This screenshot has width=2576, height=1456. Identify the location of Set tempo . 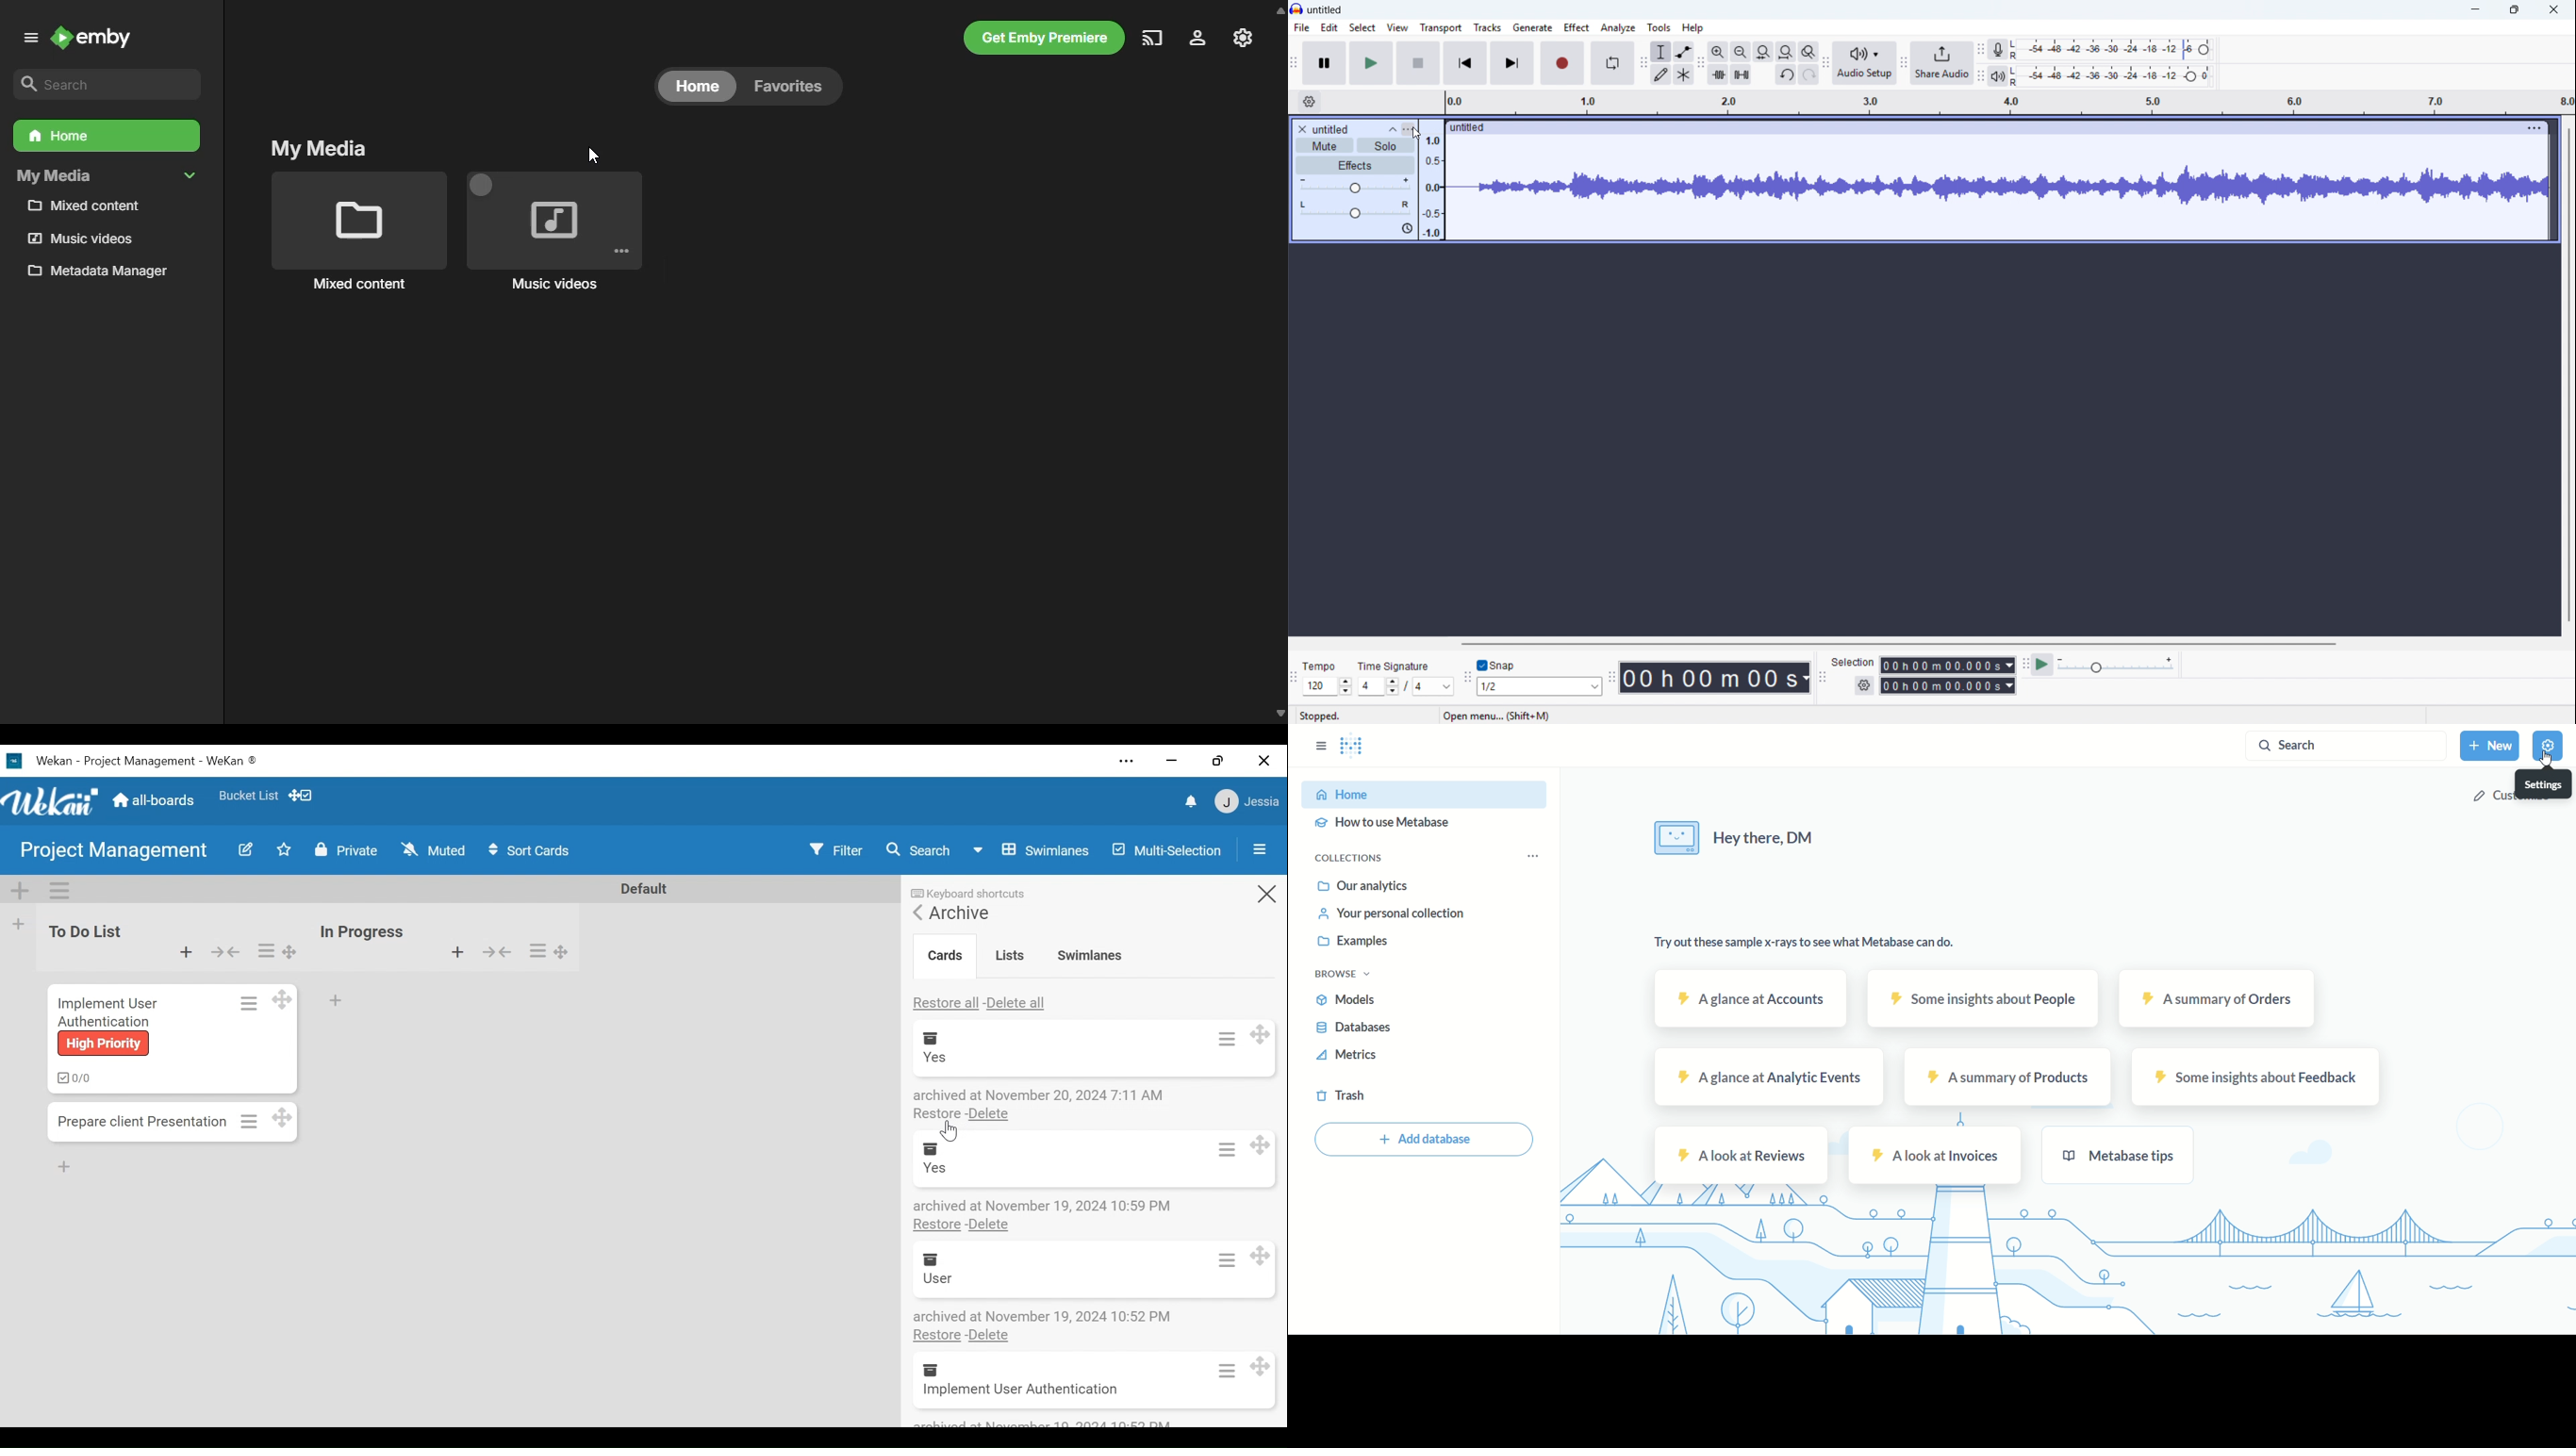
(1327, 686).